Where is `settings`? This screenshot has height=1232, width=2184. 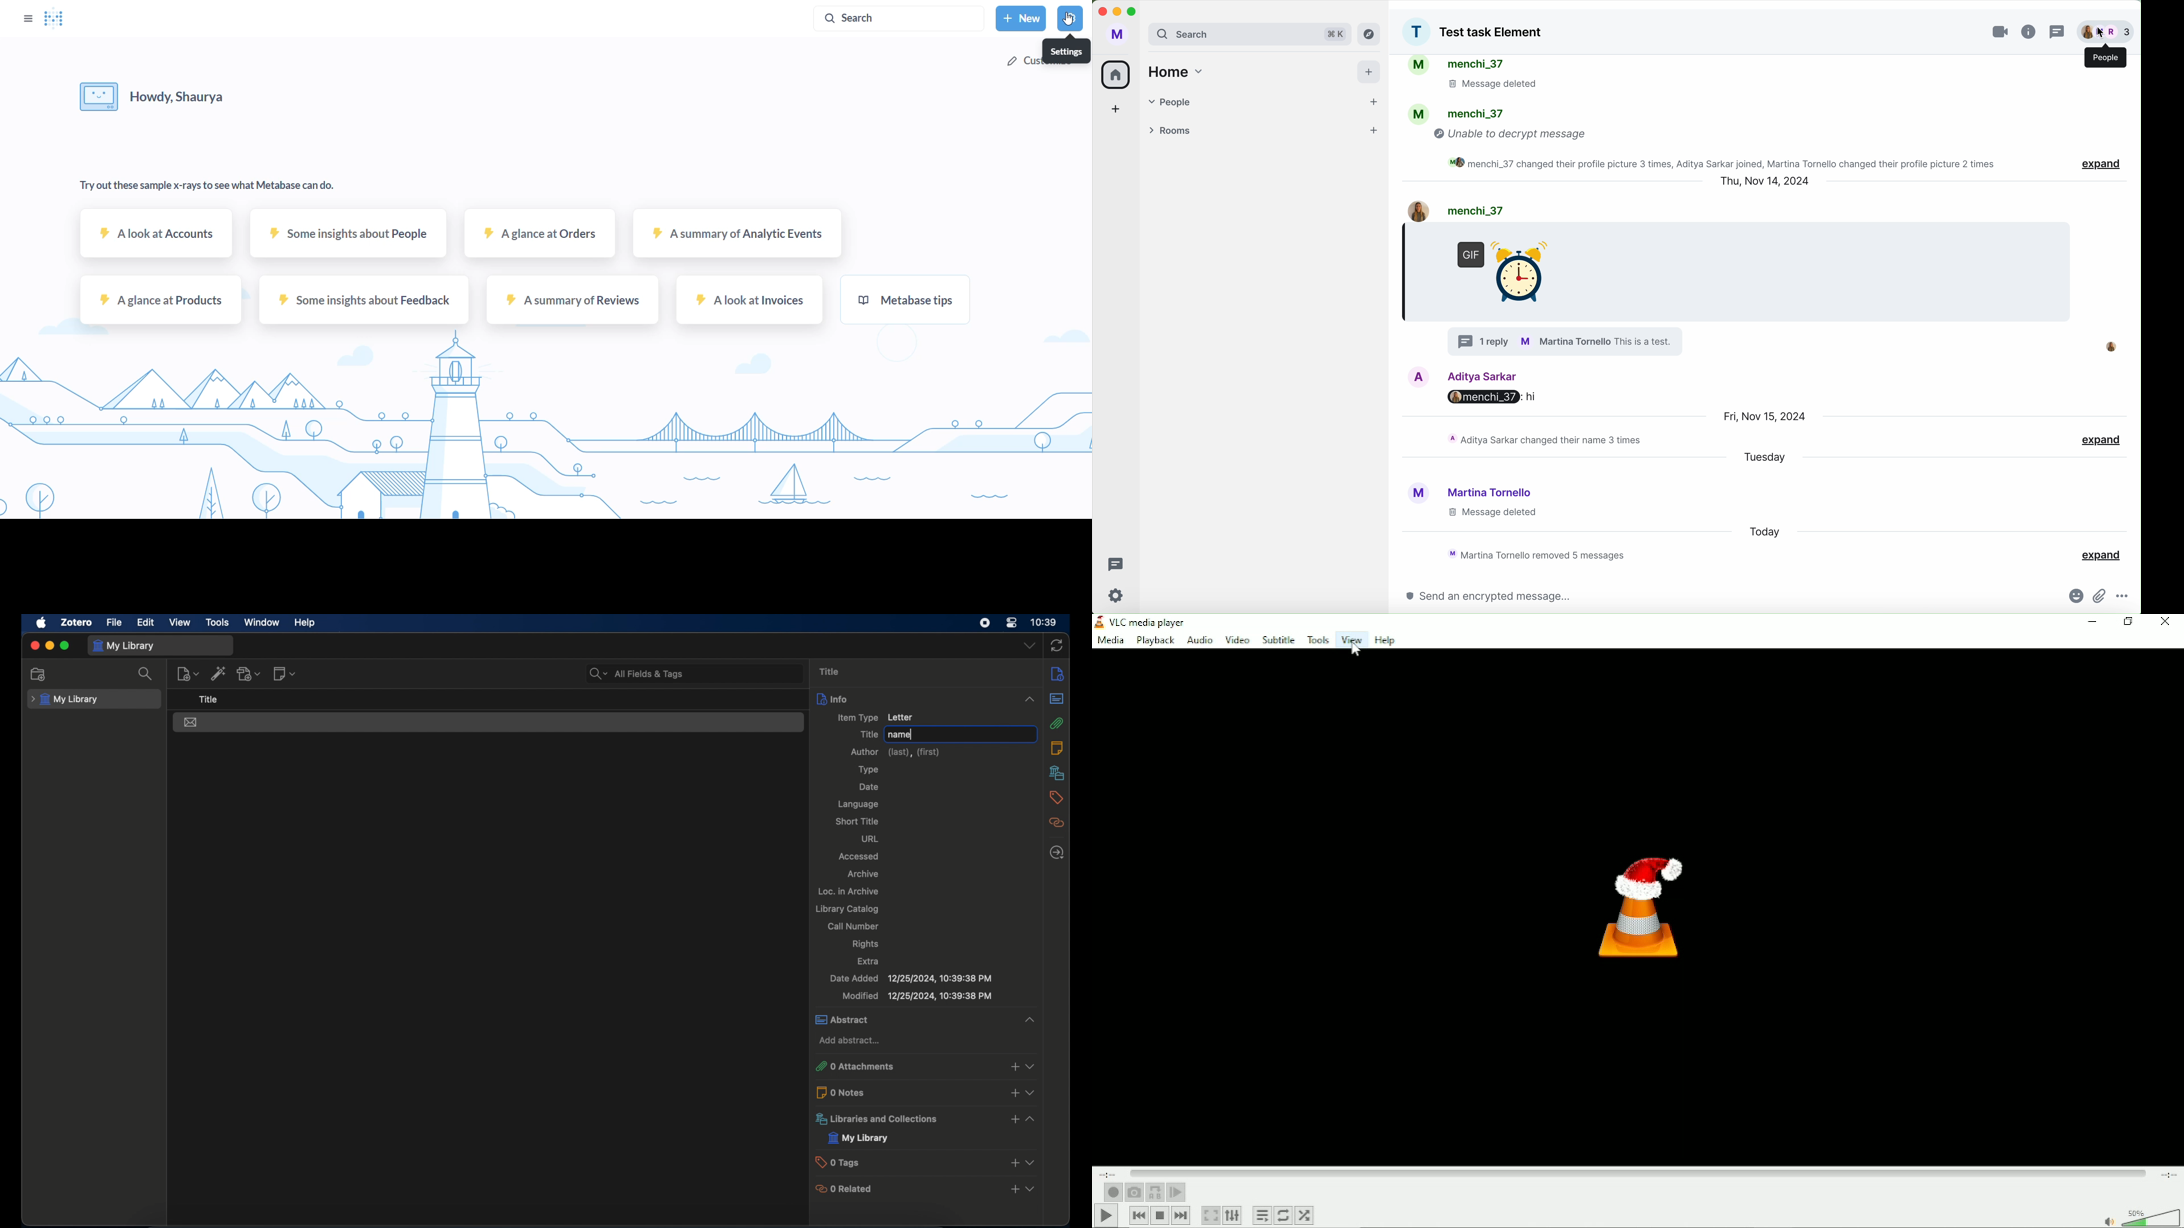
settings is located at coordinates (1118, 595).